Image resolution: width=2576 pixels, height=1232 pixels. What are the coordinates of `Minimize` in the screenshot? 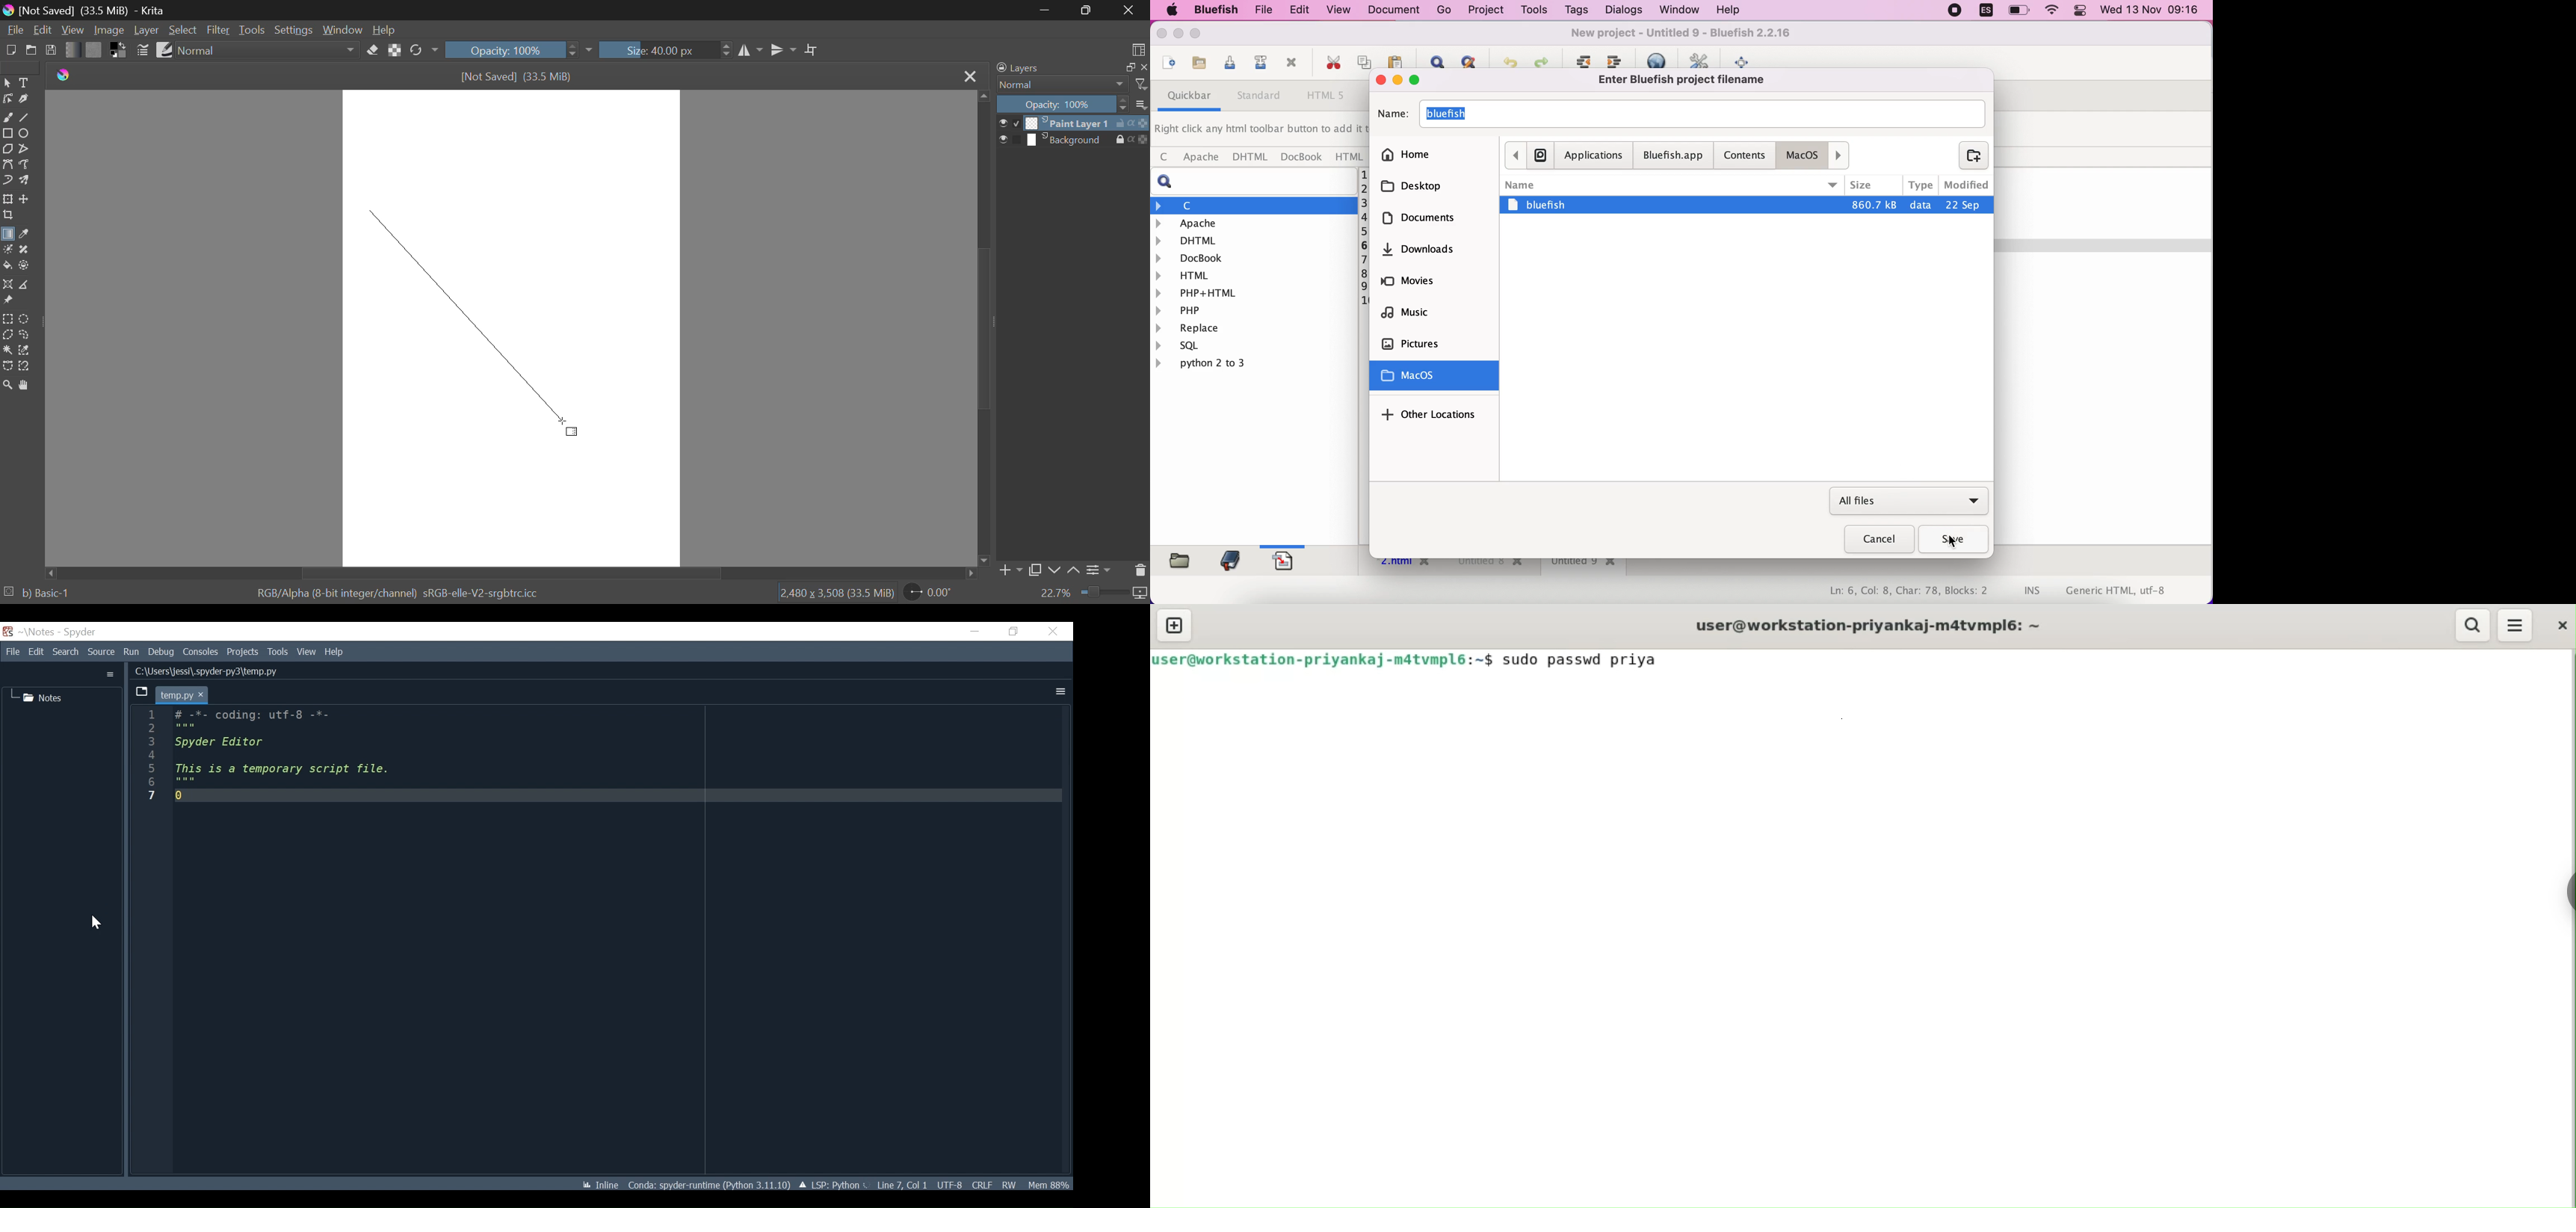 It's located at (1088, 11).